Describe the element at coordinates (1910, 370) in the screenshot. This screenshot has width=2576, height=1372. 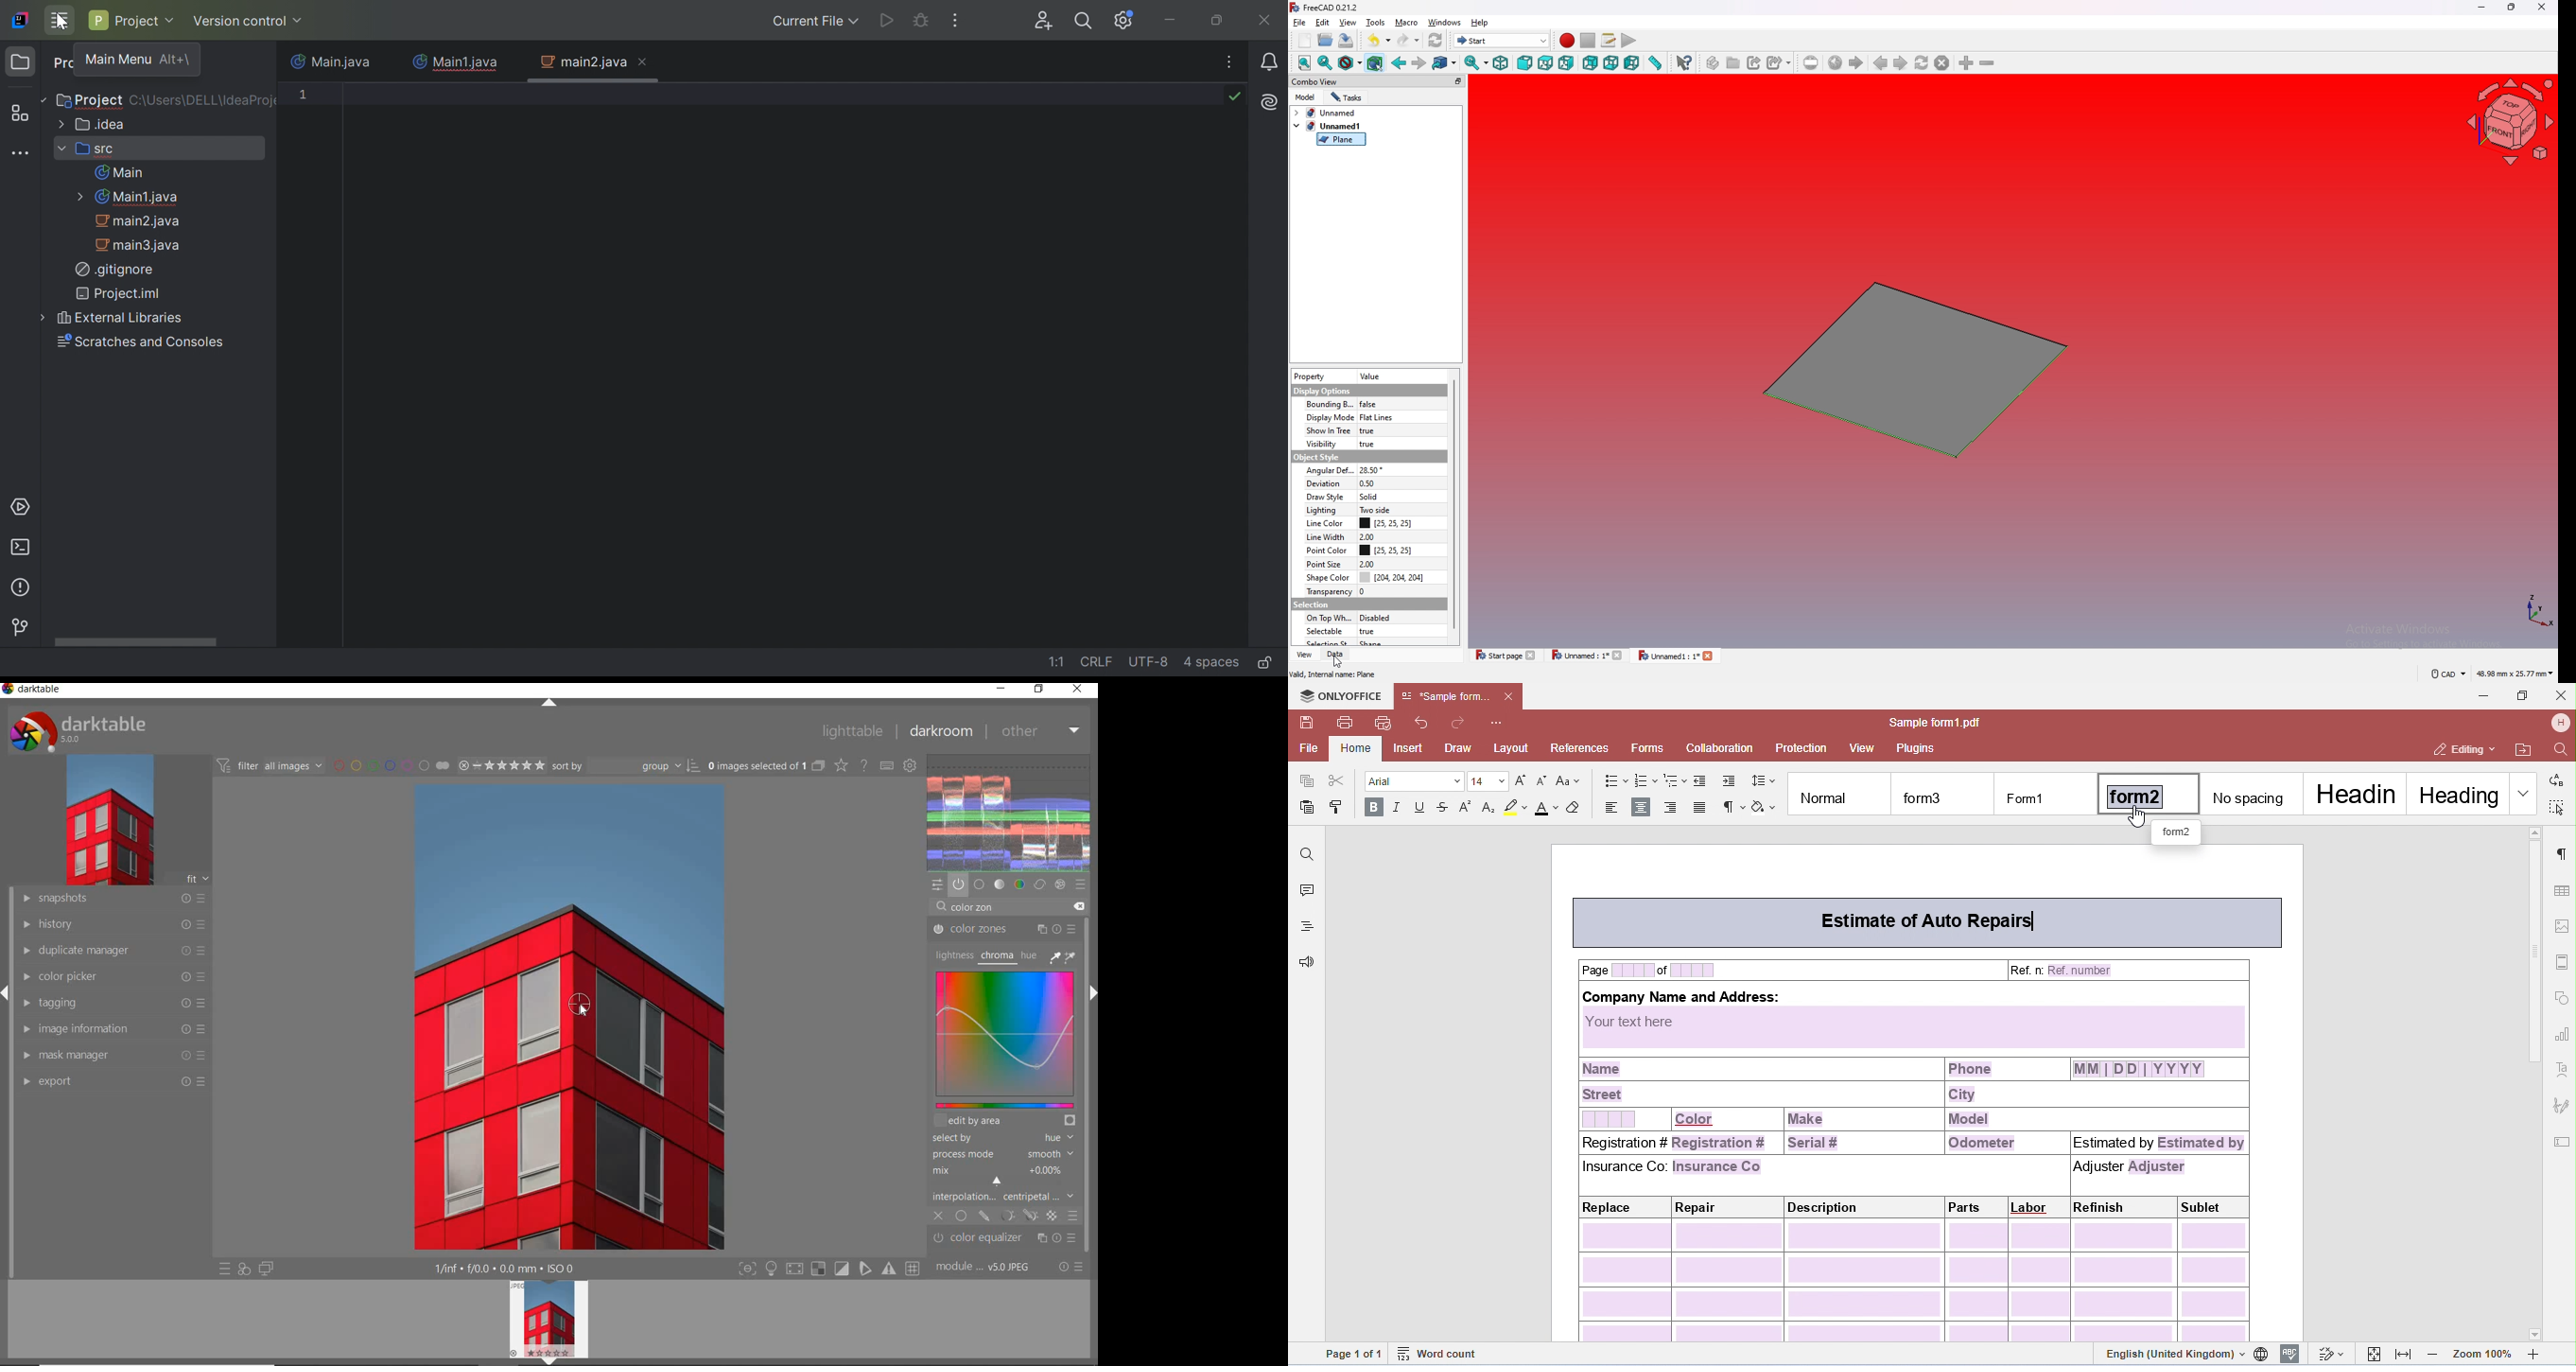
I see `plane` at that location.